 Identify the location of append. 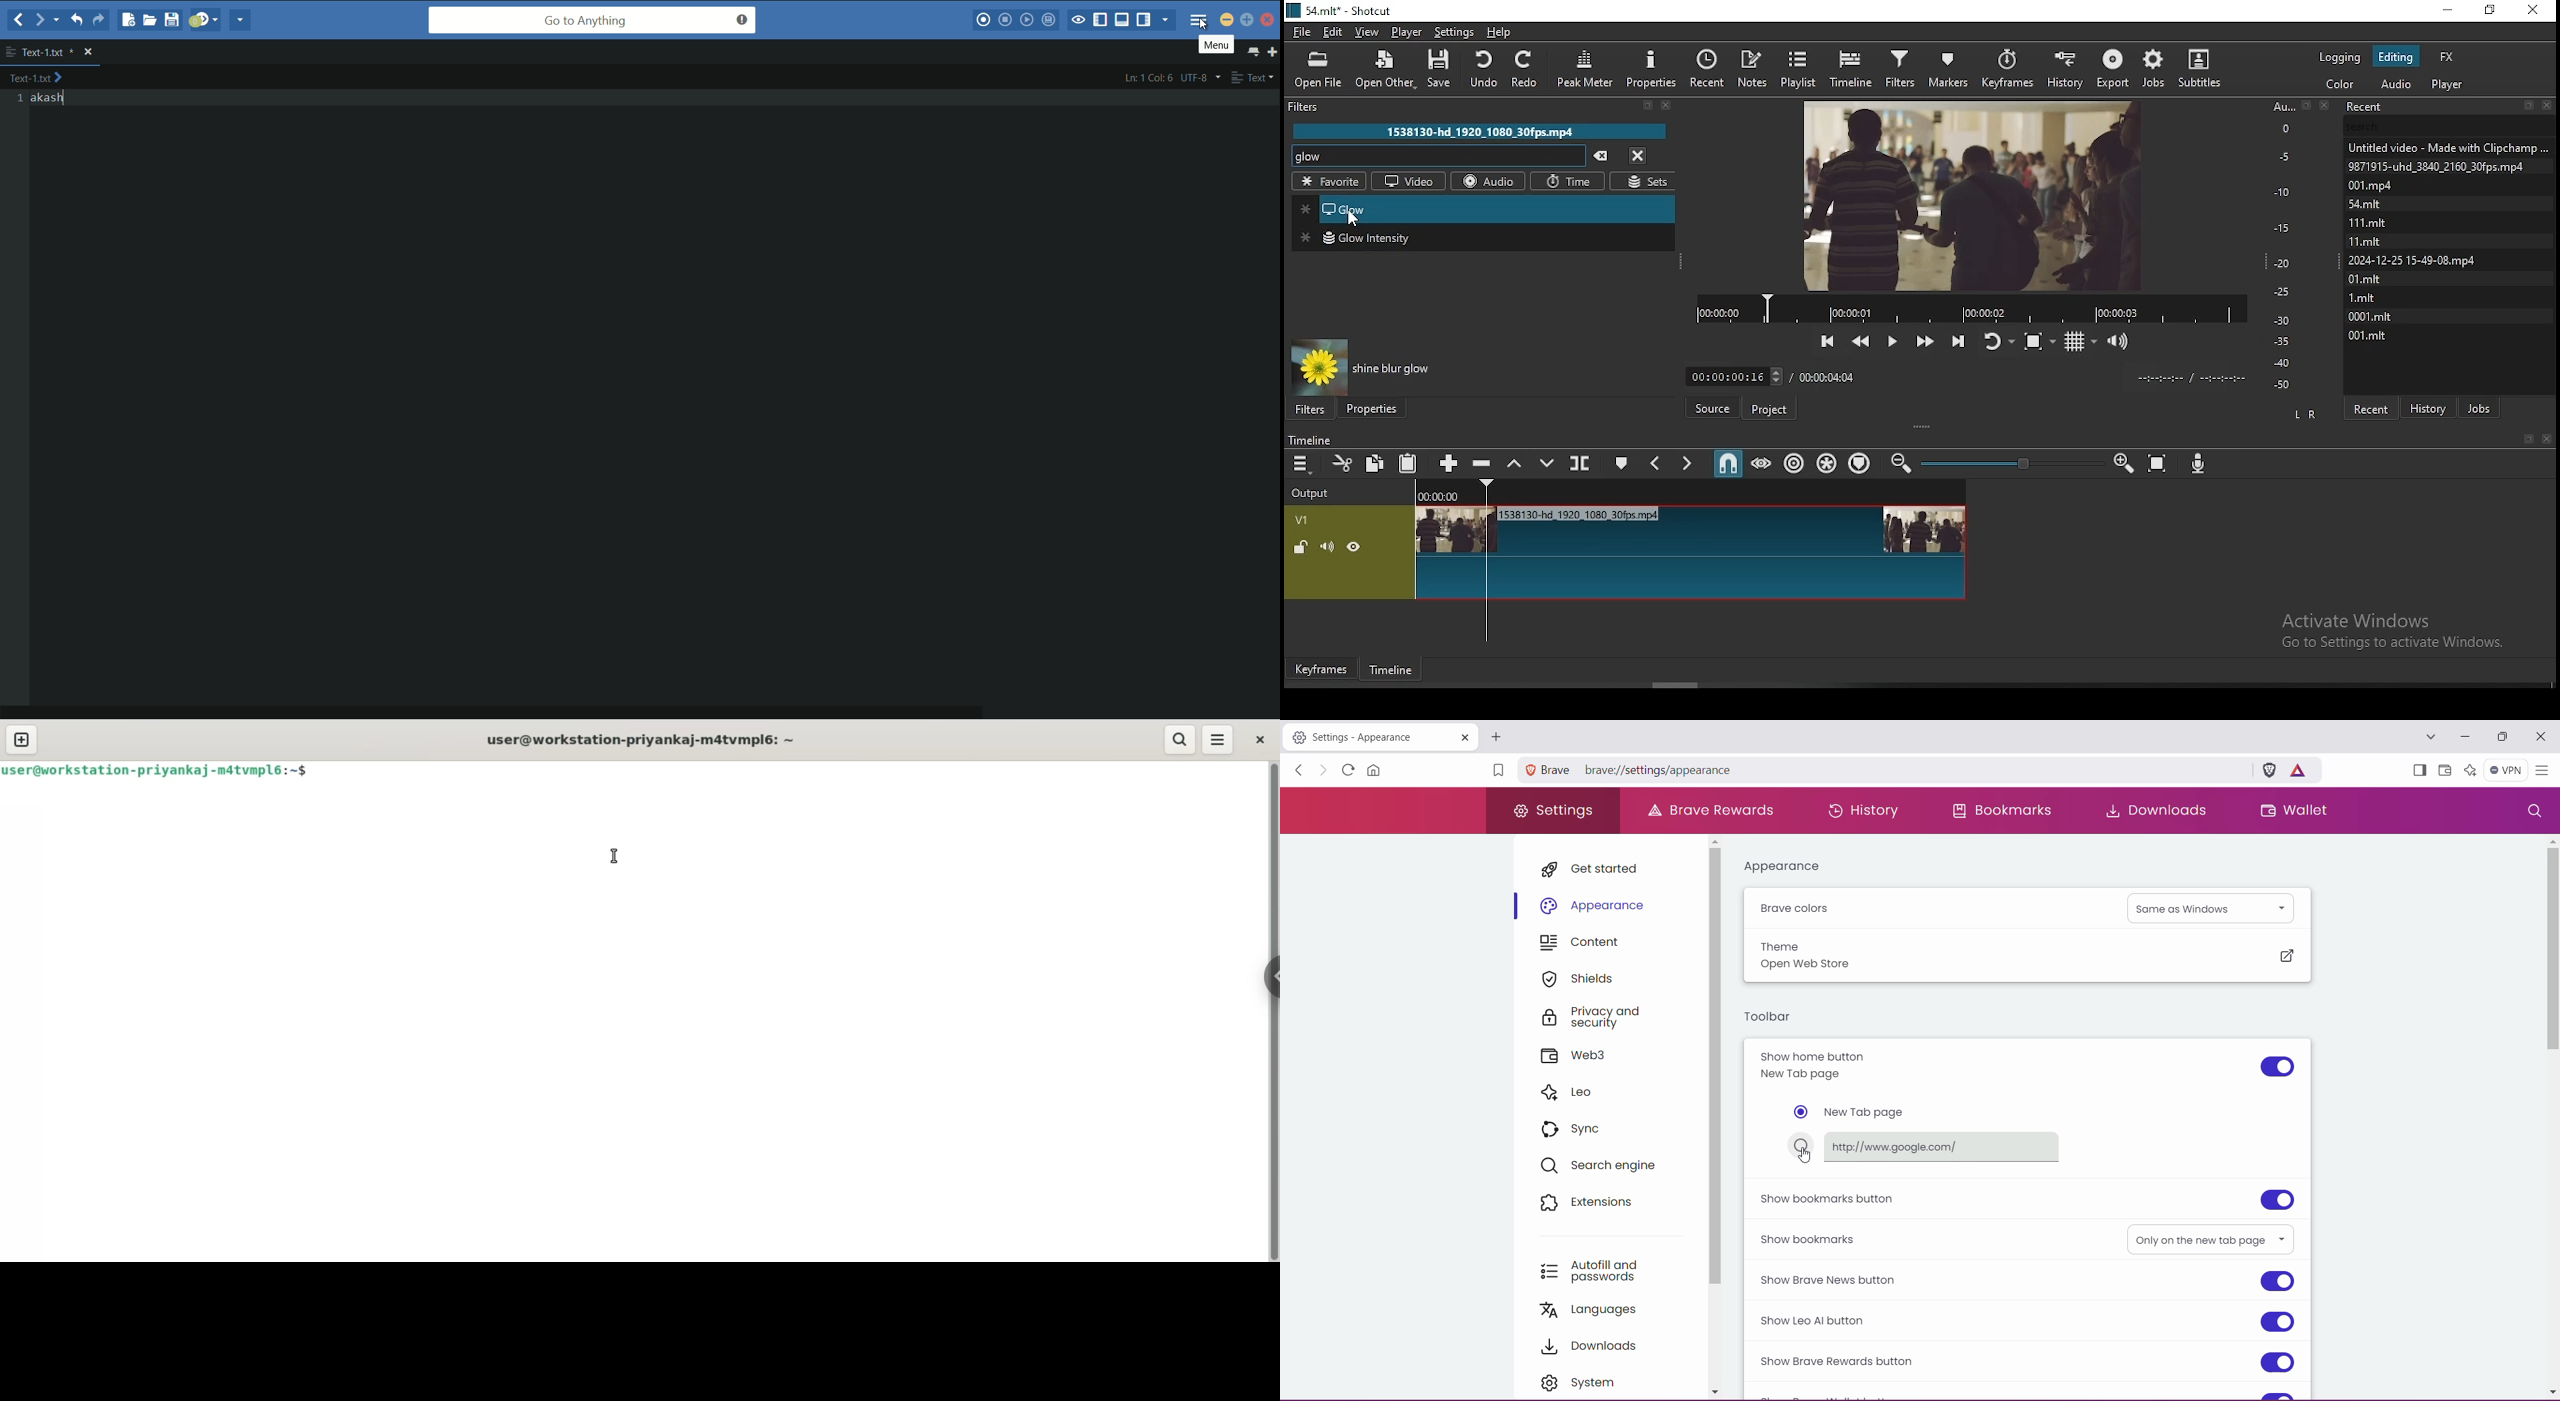
(1449, 464).